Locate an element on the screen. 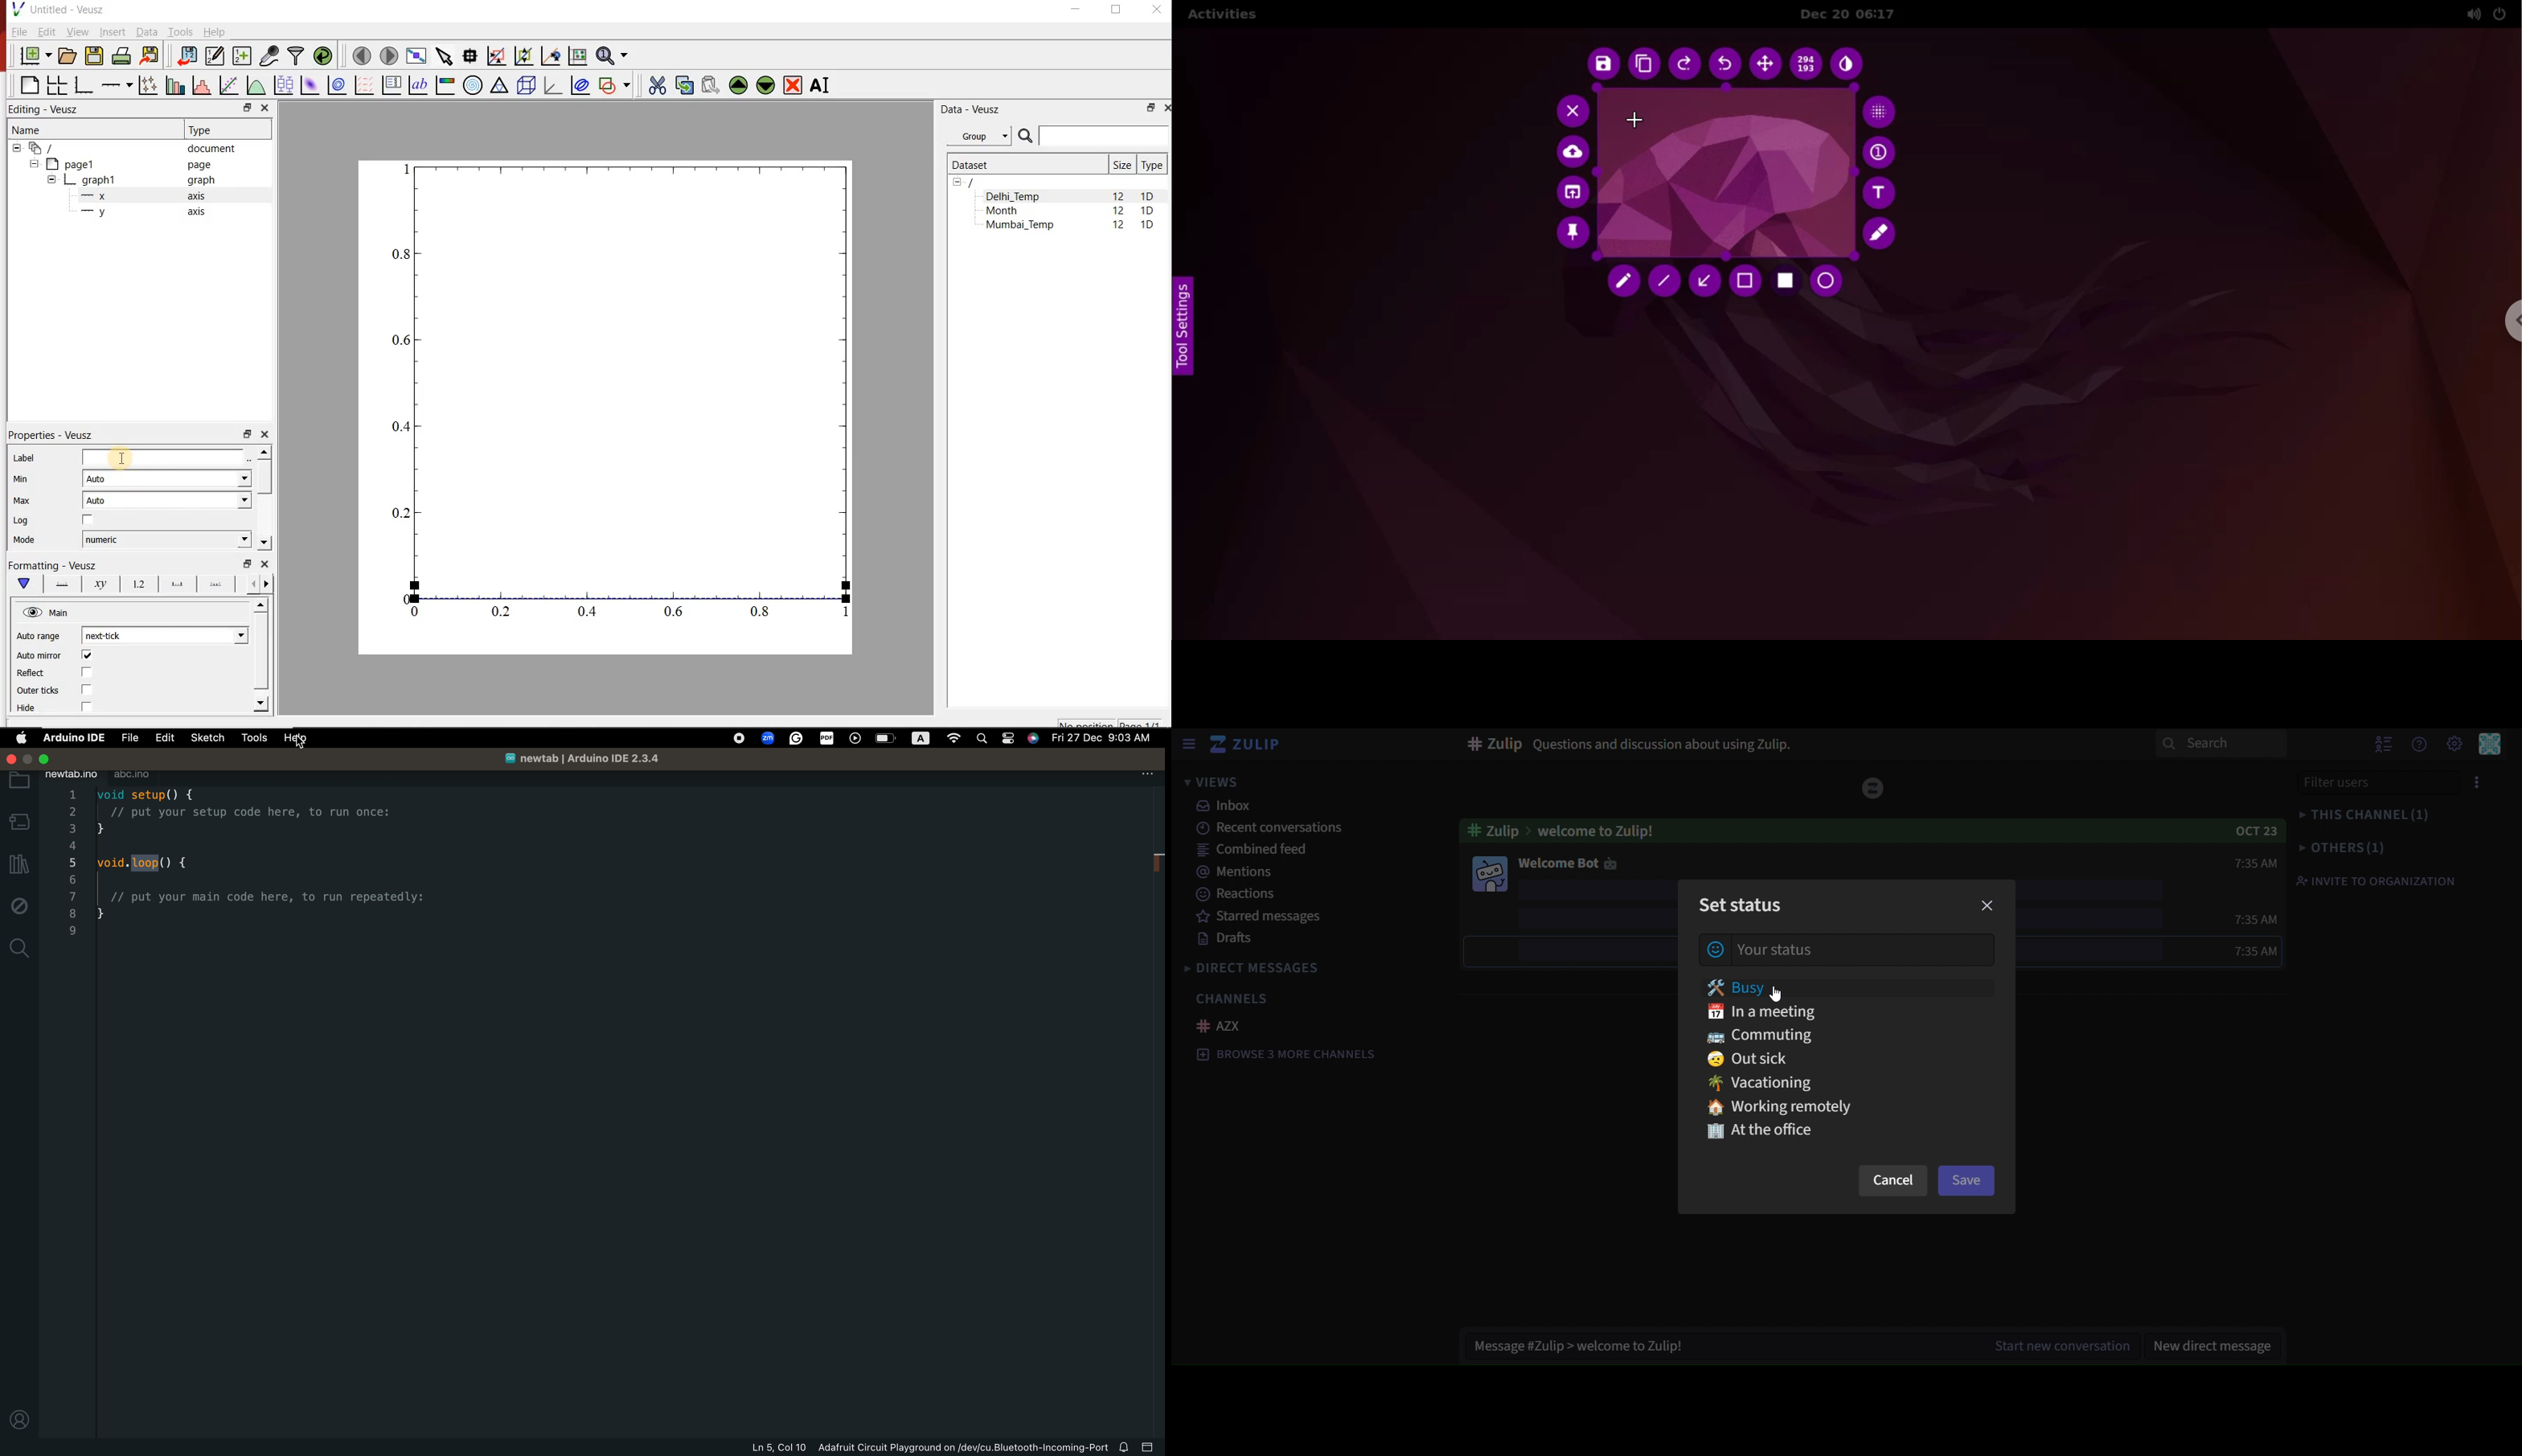 The image size is (2548, 1456). graph1 is located at coordinates (133, 180).